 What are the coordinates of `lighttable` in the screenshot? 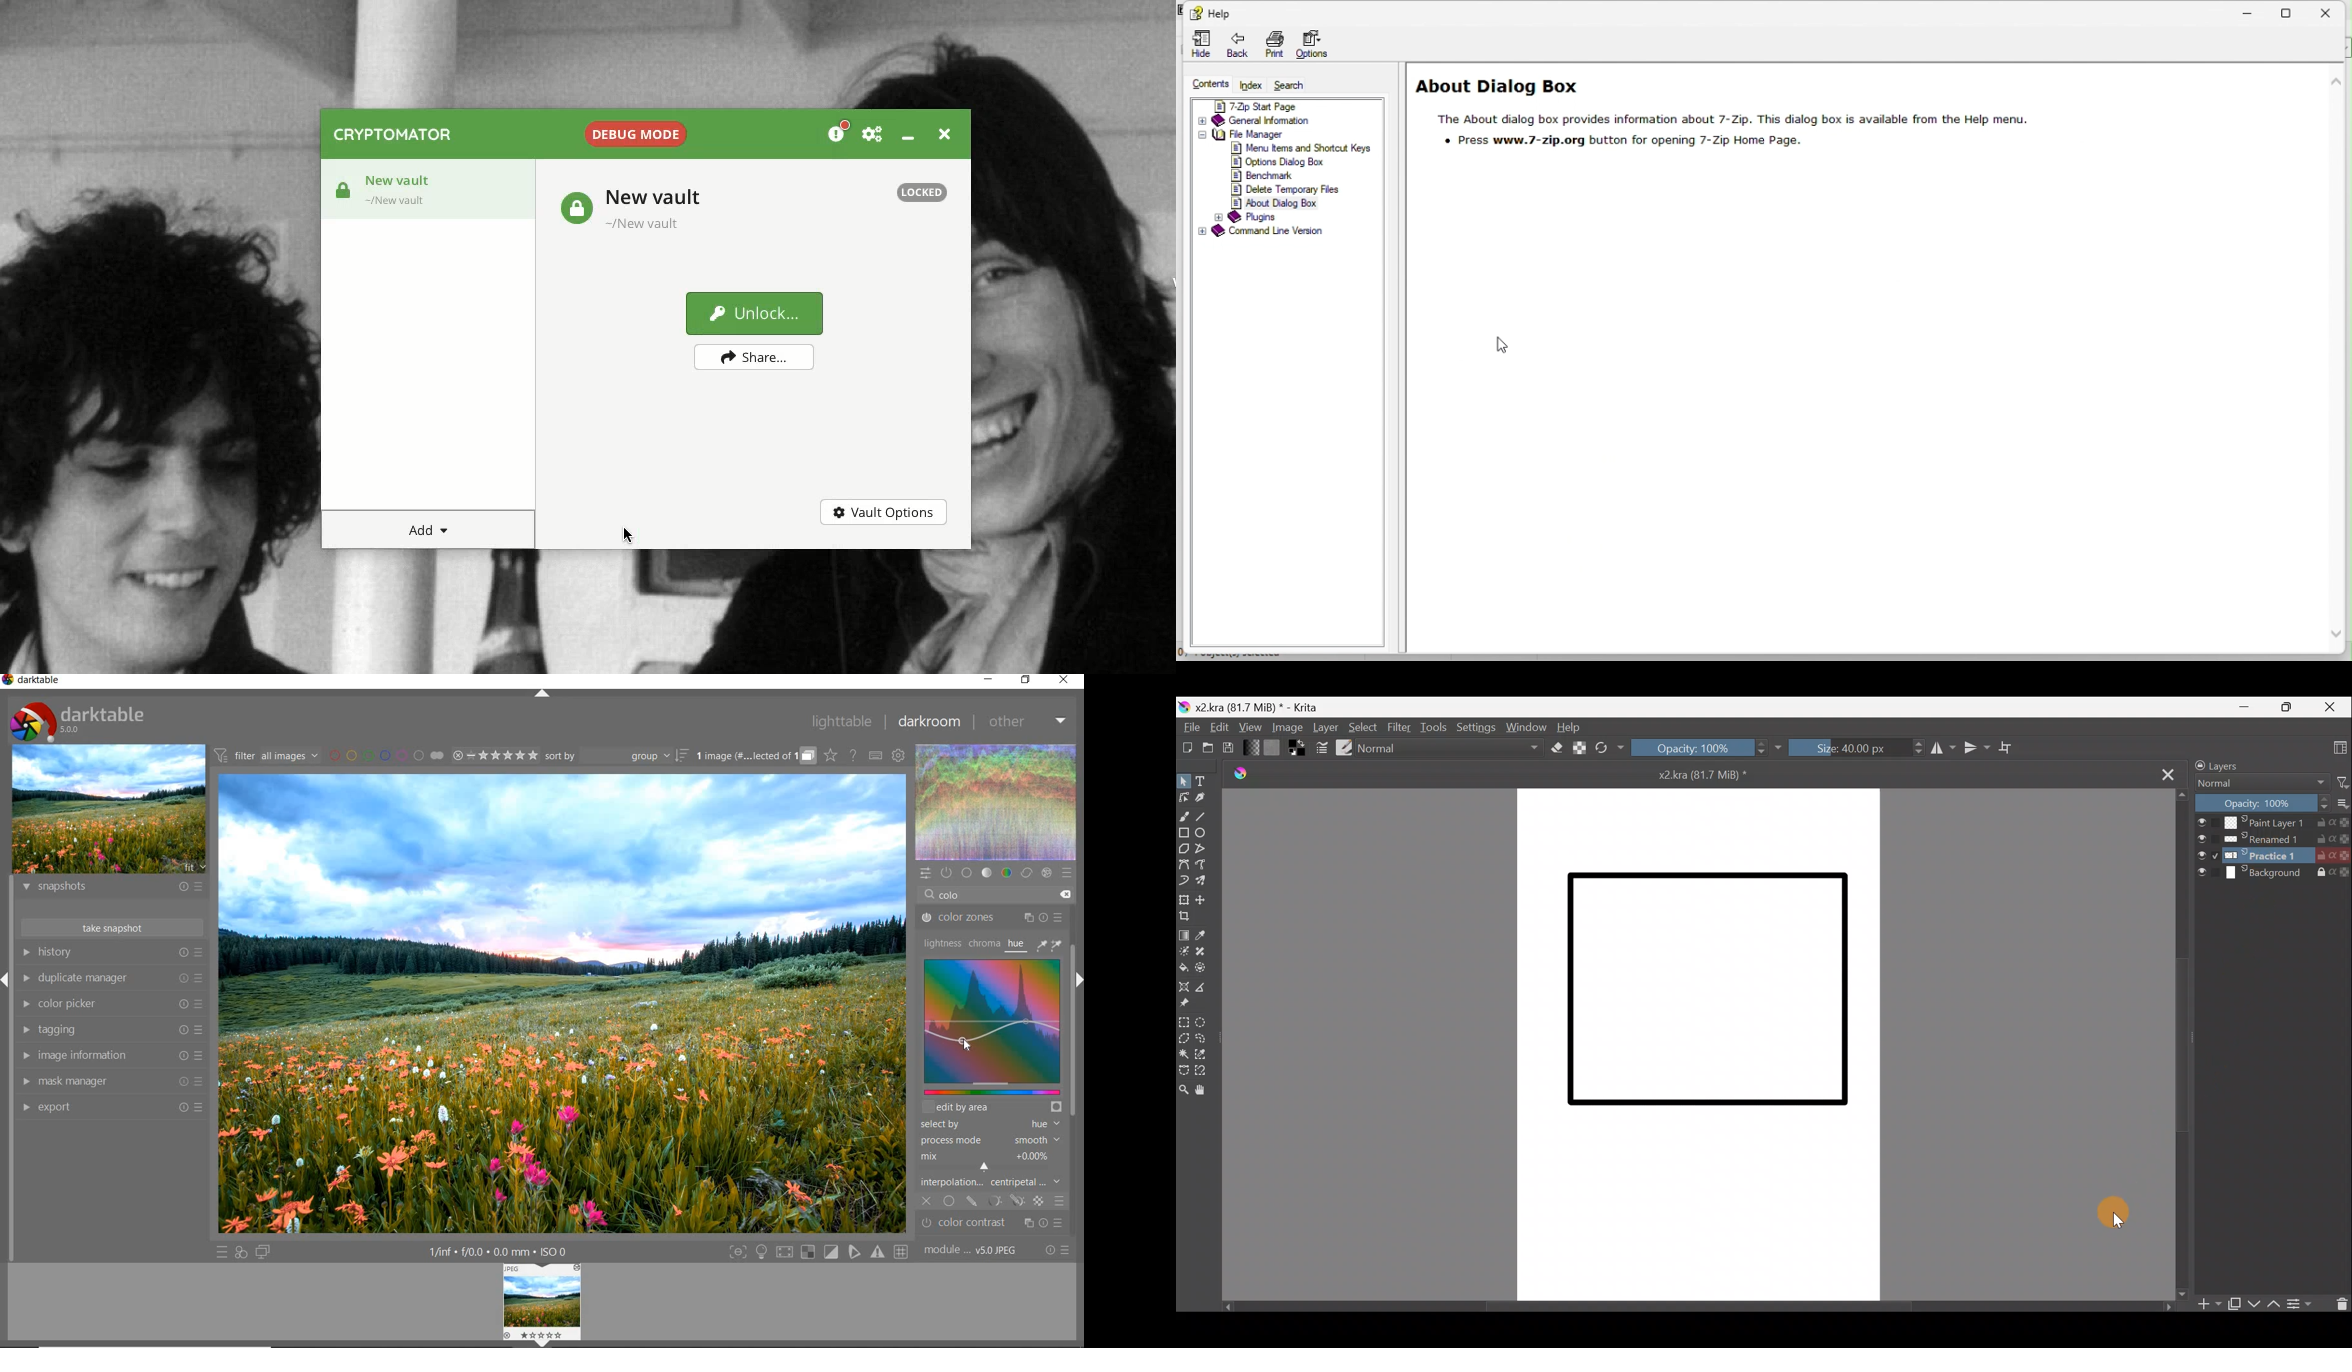 It's located at (842, 722).